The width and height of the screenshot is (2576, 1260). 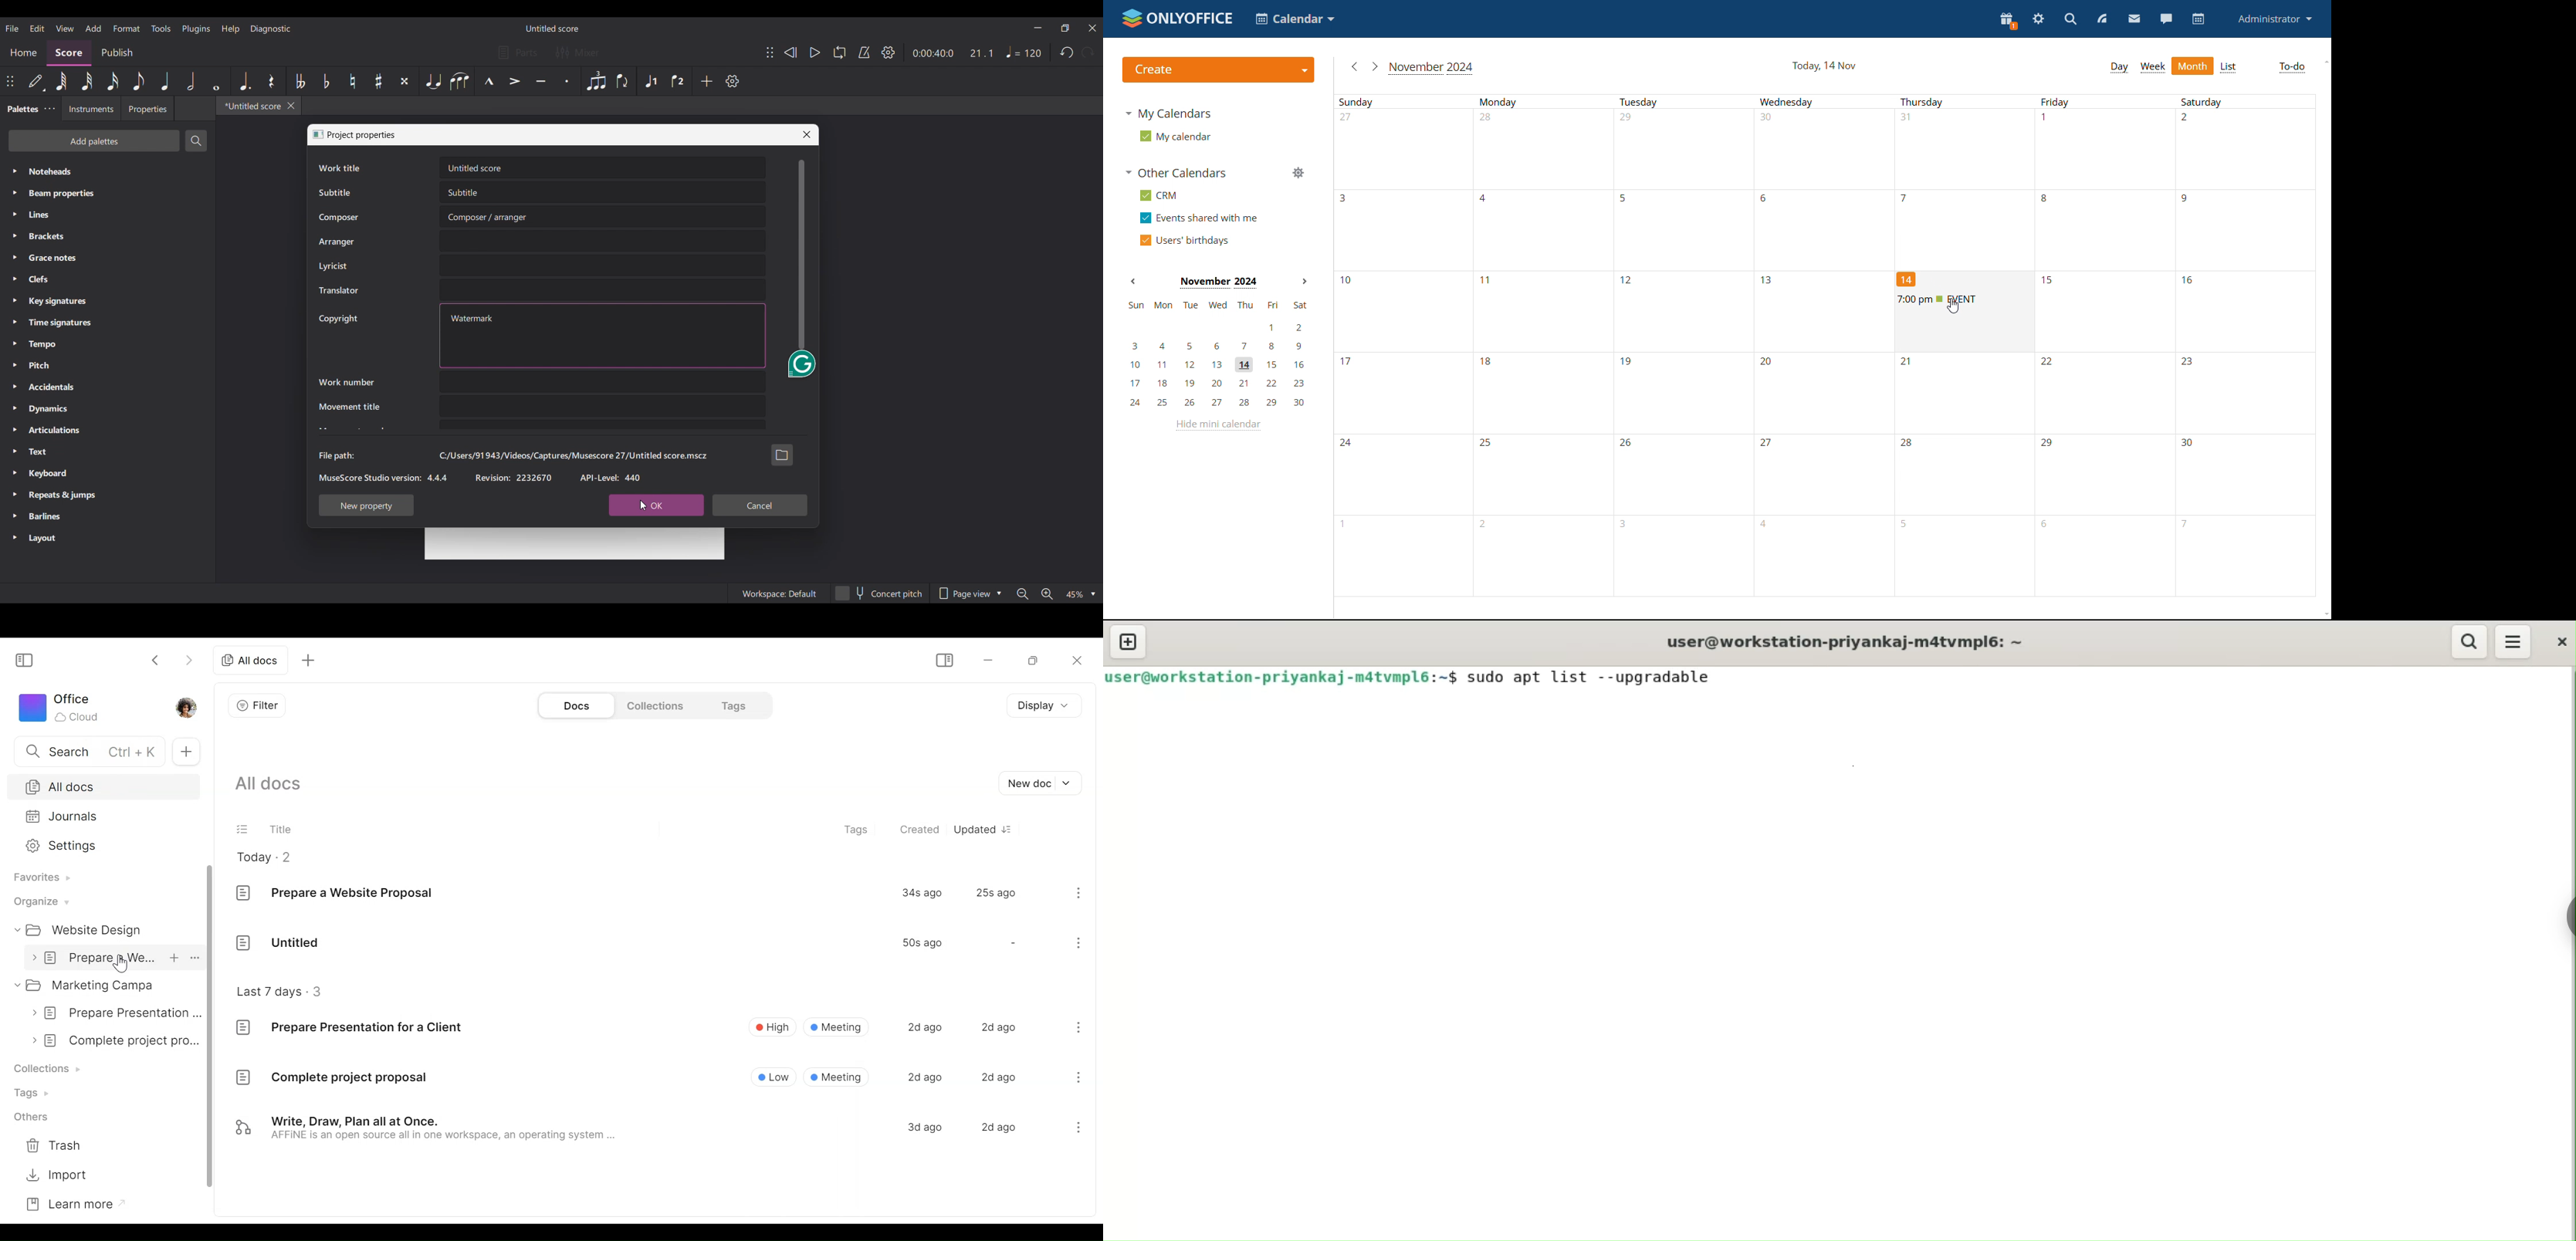 What do you see at coordinates (338, 319) in the screenshot?
I see `Copyright` at bounding box center [338, 319].